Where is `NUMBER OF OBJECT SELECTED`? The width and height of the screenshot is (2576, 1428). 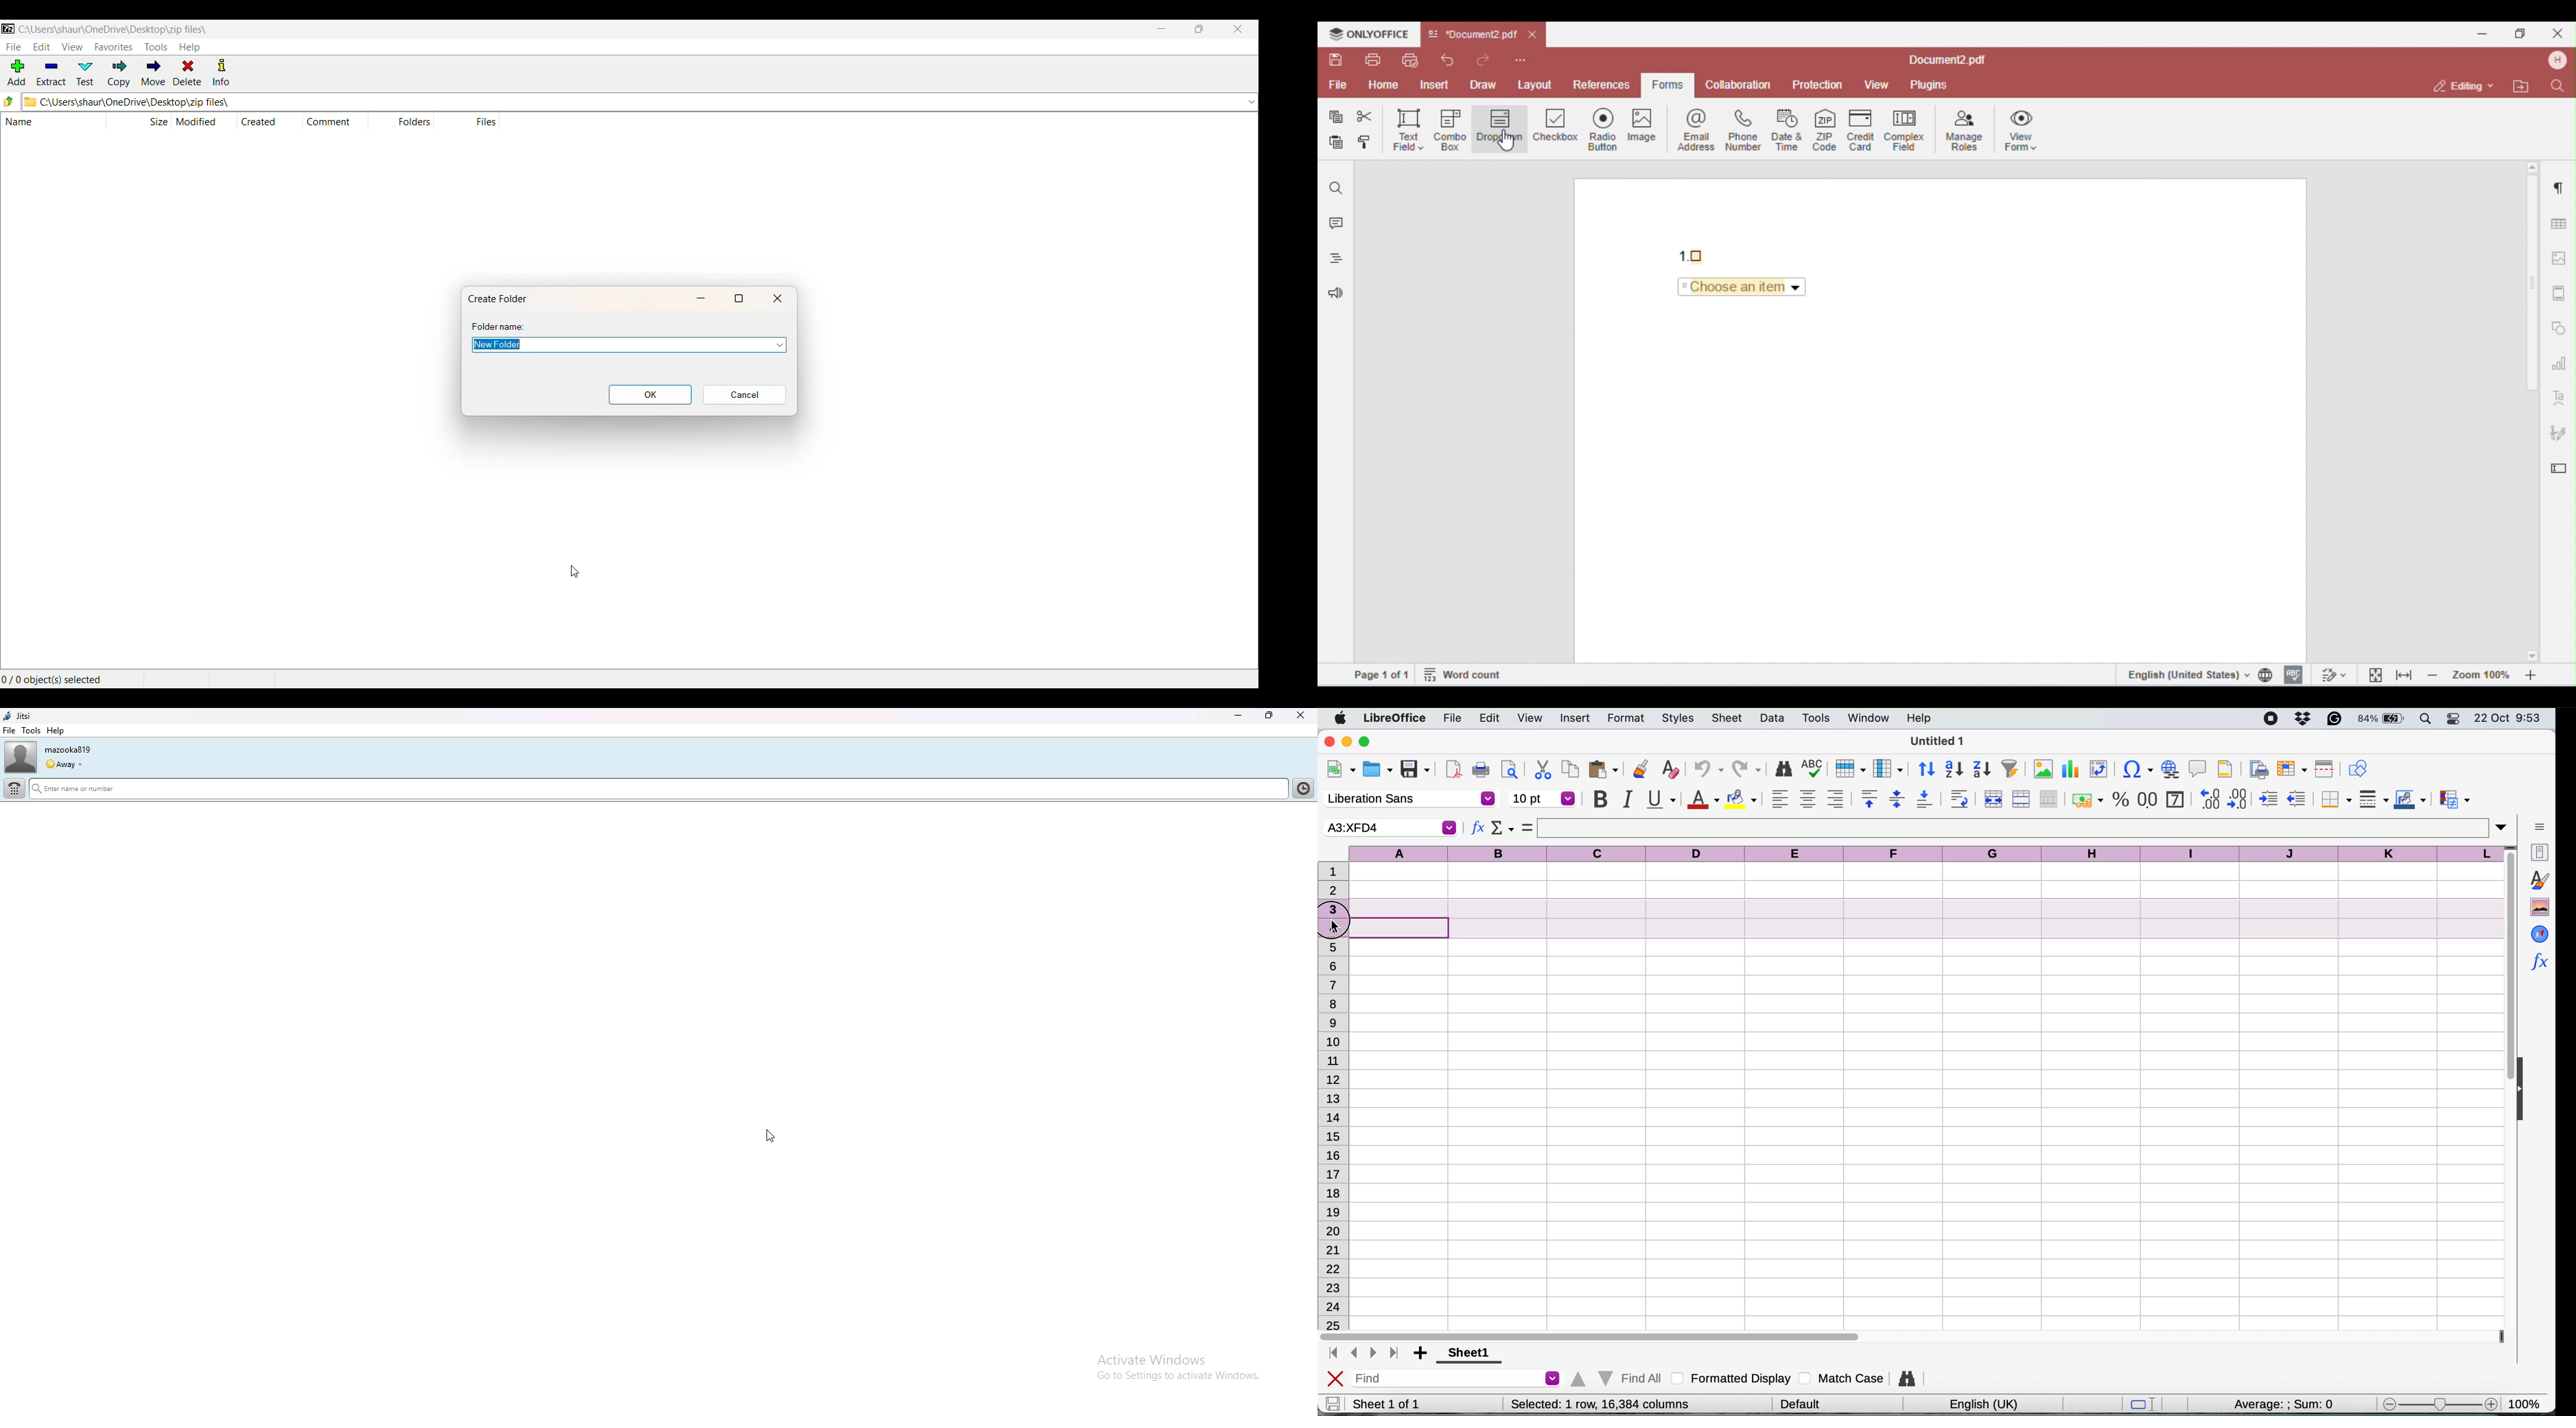 NUMBER OF OBJECT SELECTED is located at coordinates (69, 677).